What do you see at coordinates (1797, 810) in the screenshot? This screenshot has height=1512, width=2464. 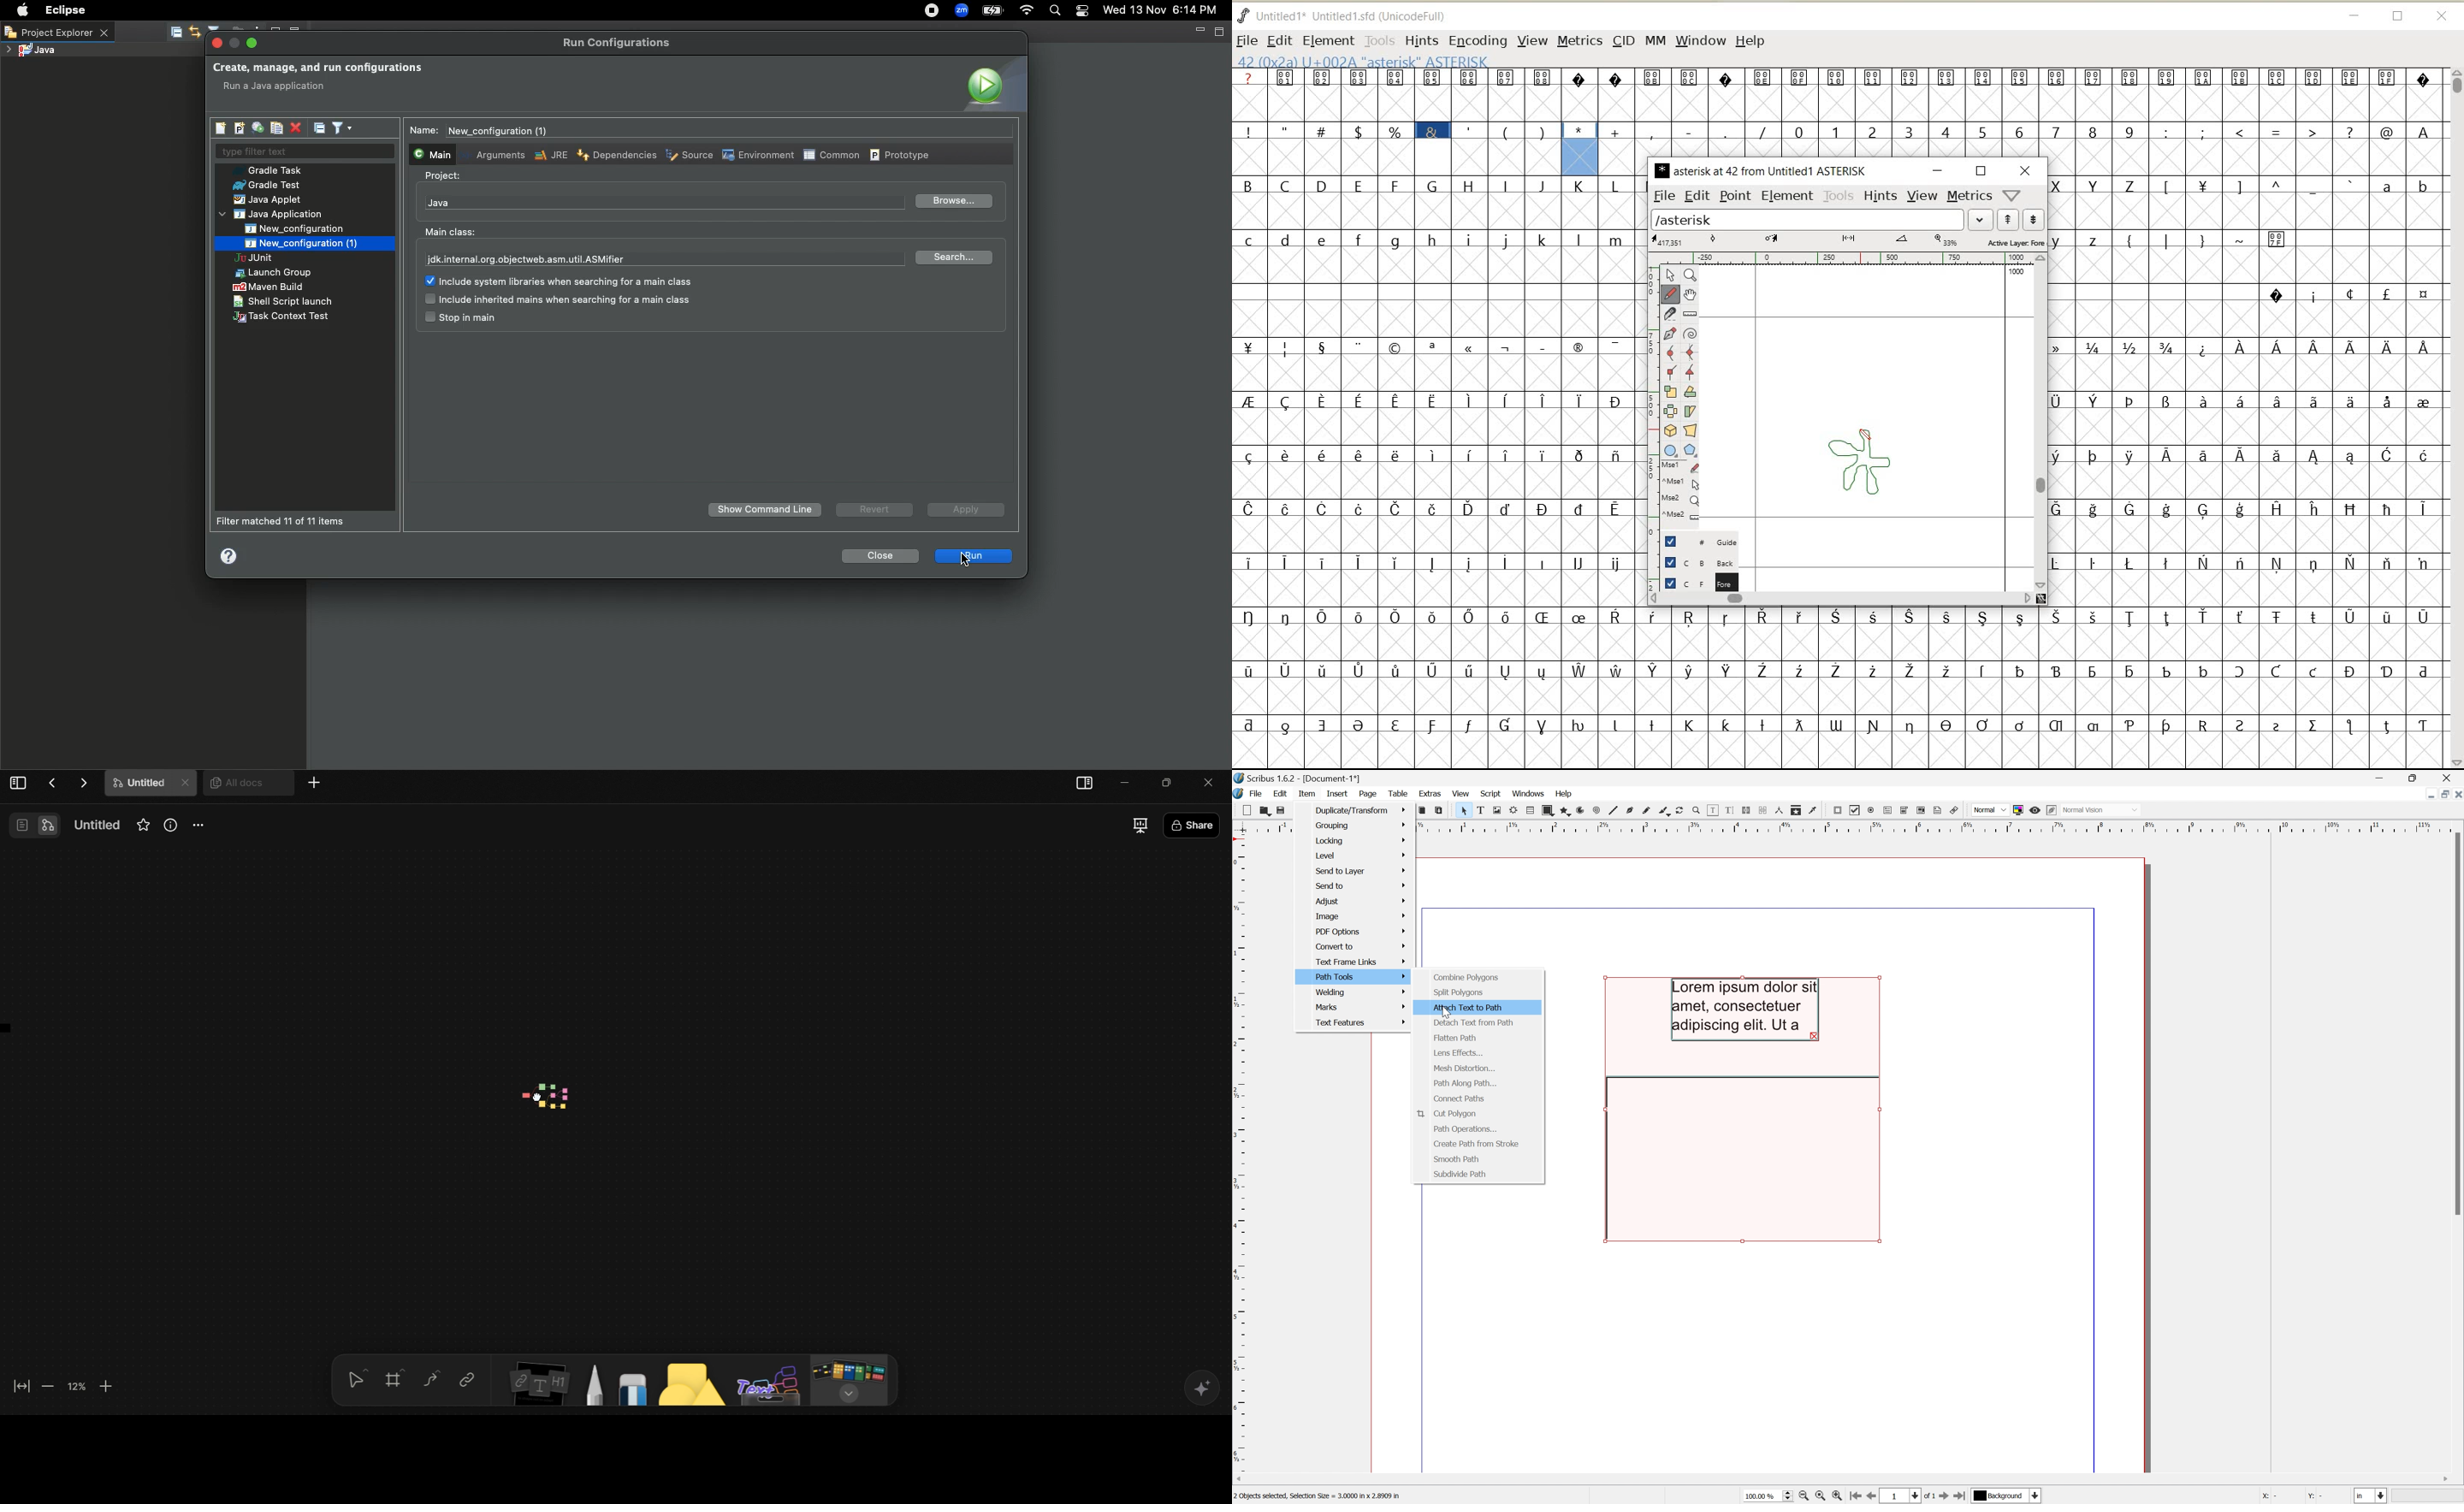 I see `Copy item properties` at bounding box center [1797, 810].